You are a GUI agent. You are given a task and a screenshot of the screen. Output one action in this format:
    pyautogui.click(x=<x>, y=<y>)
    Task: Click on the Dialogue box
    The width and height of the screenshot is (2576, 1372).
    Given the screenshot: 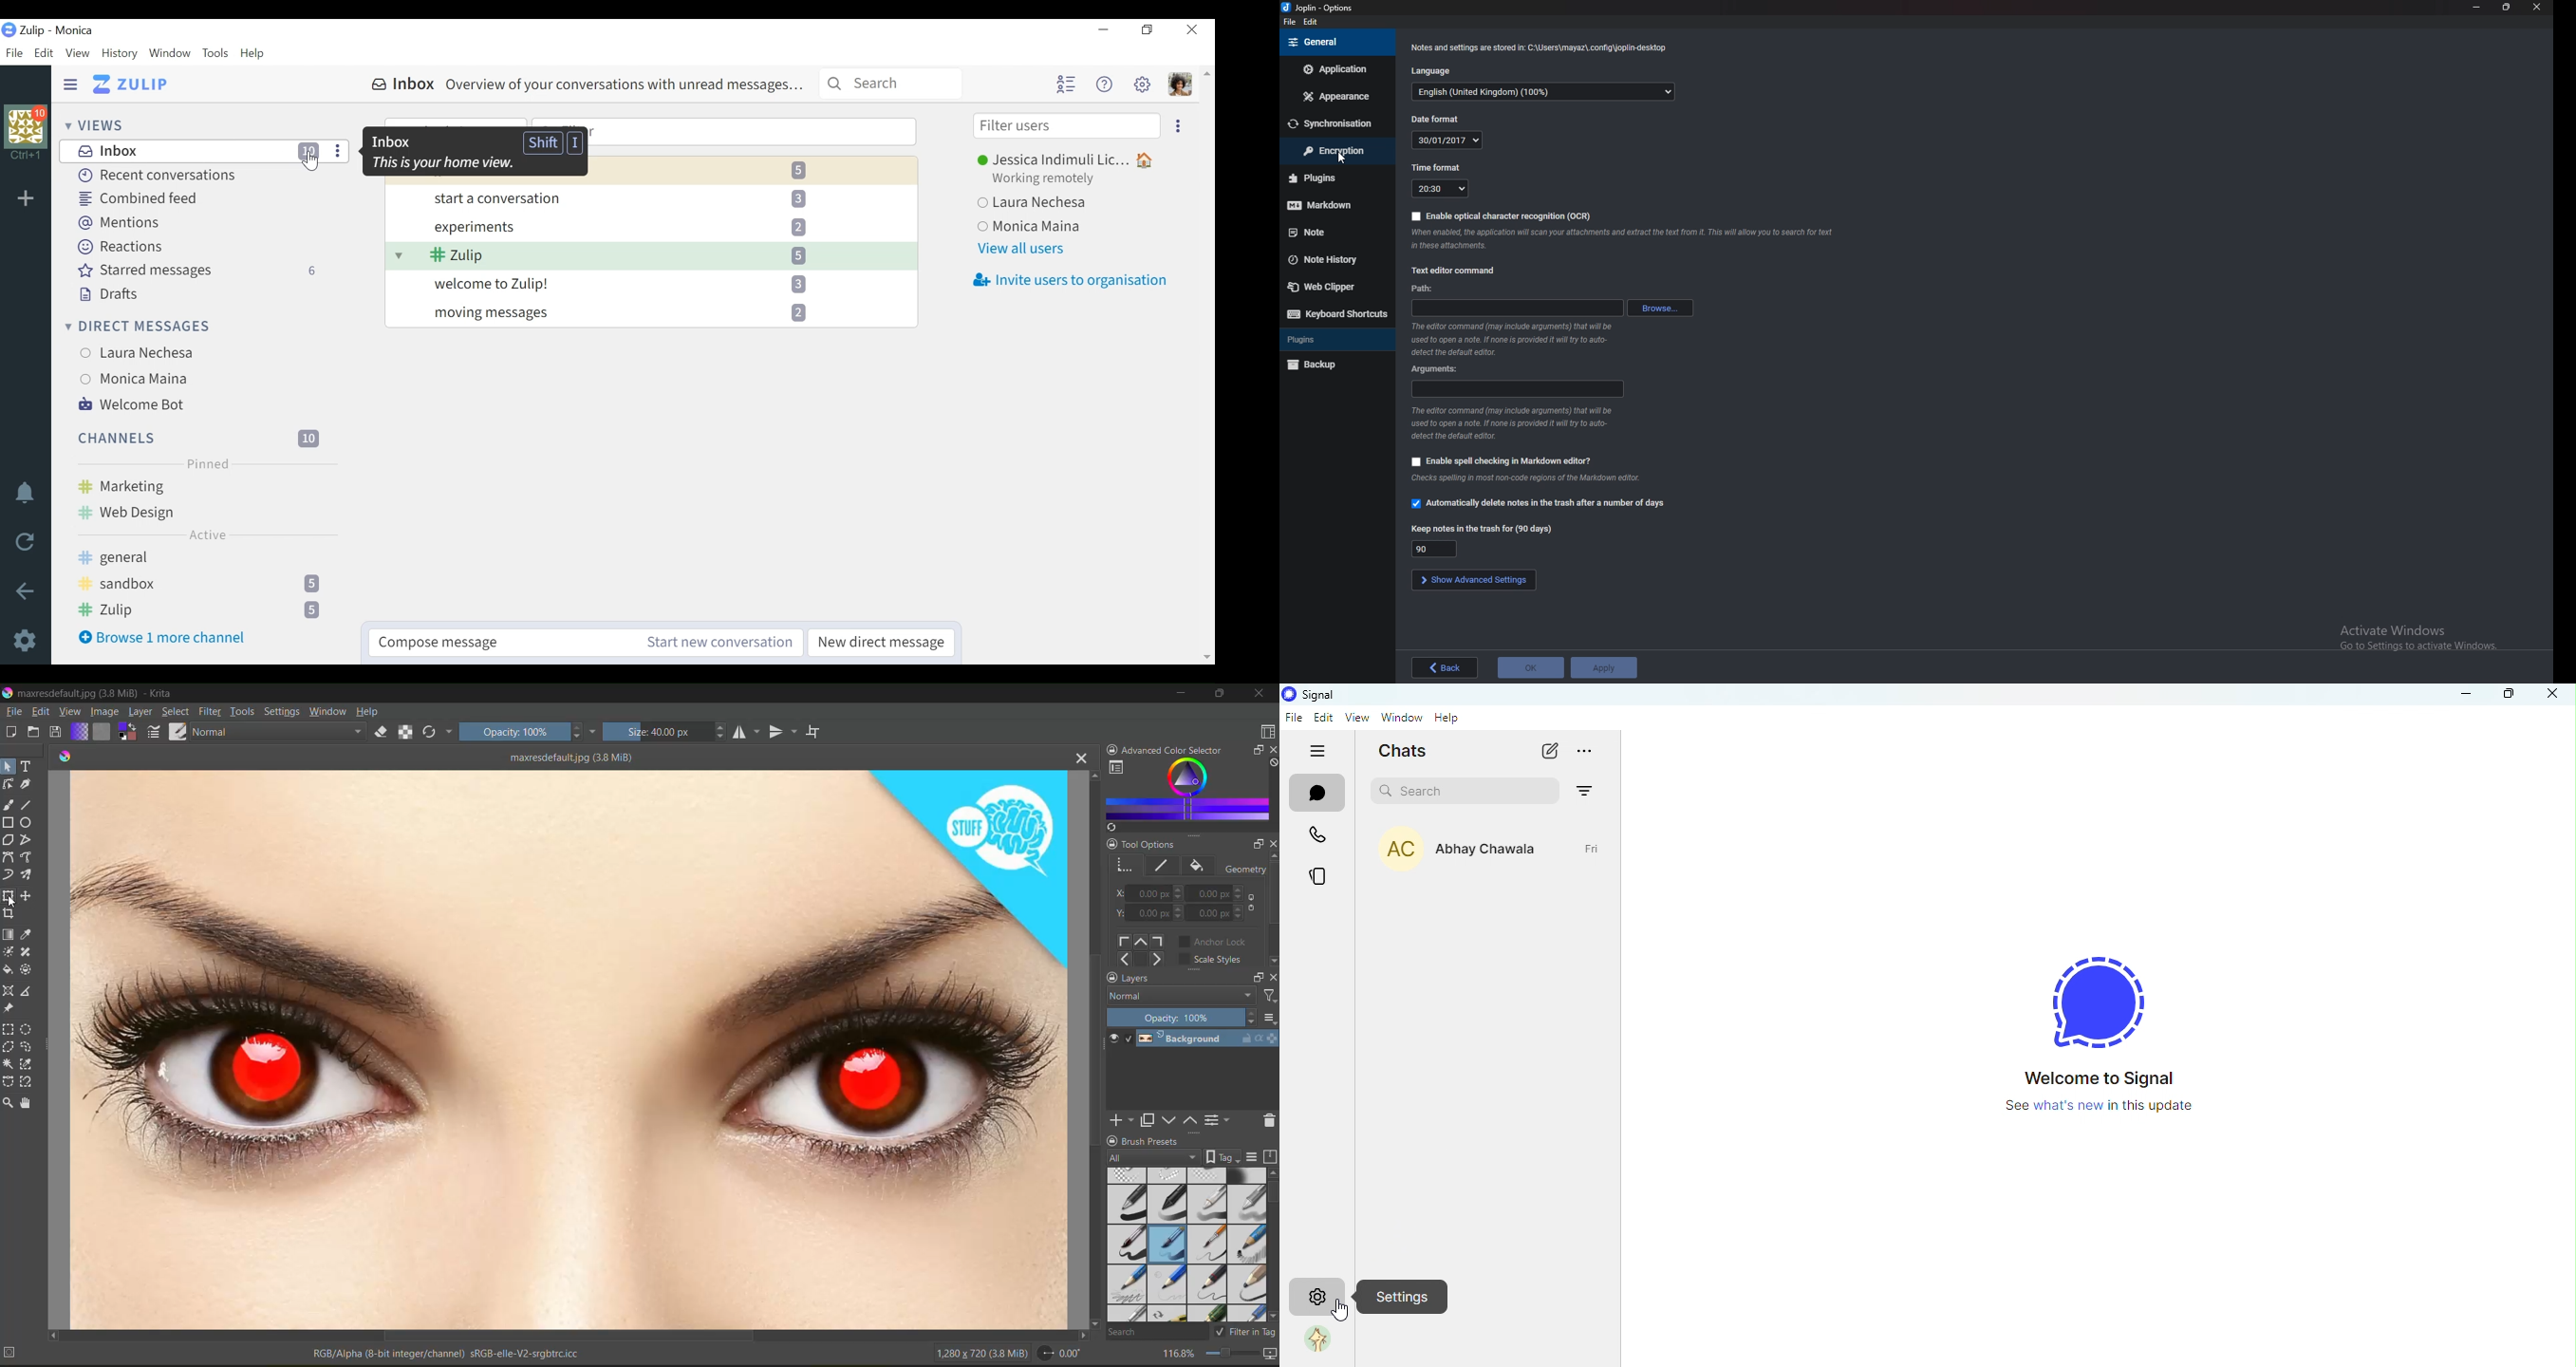 What is the action you would take?
    pyautogui.click(x=474, y=152)
    